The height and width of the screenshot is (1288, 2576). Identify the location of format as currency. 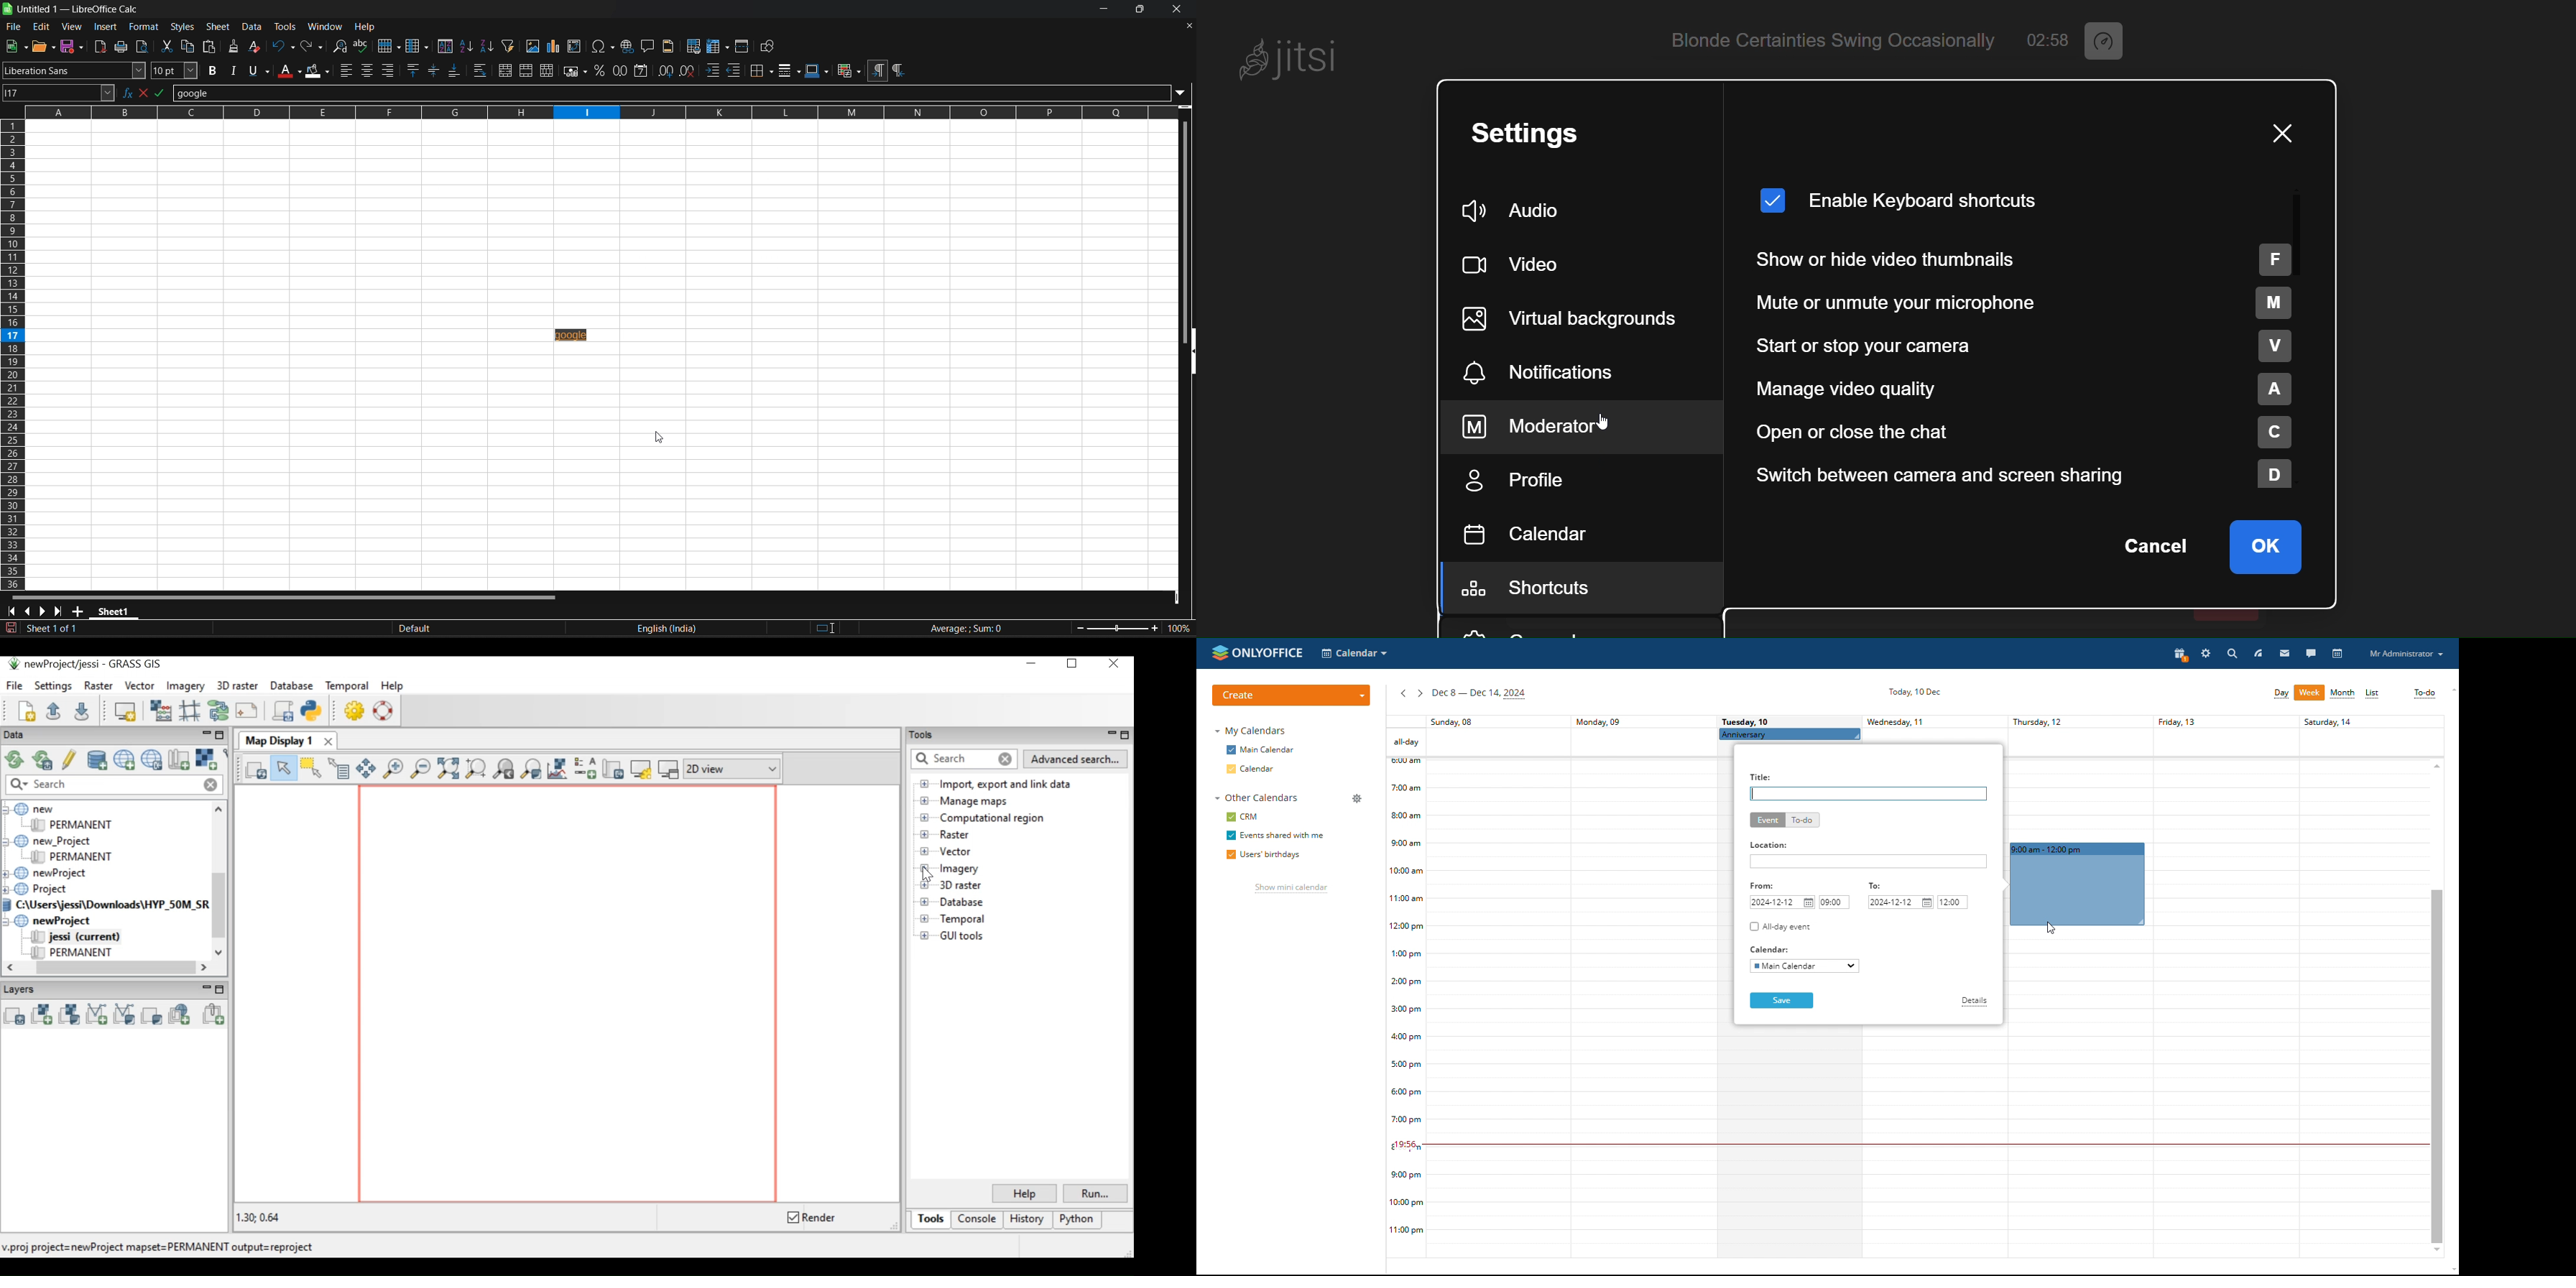
(574, 70).